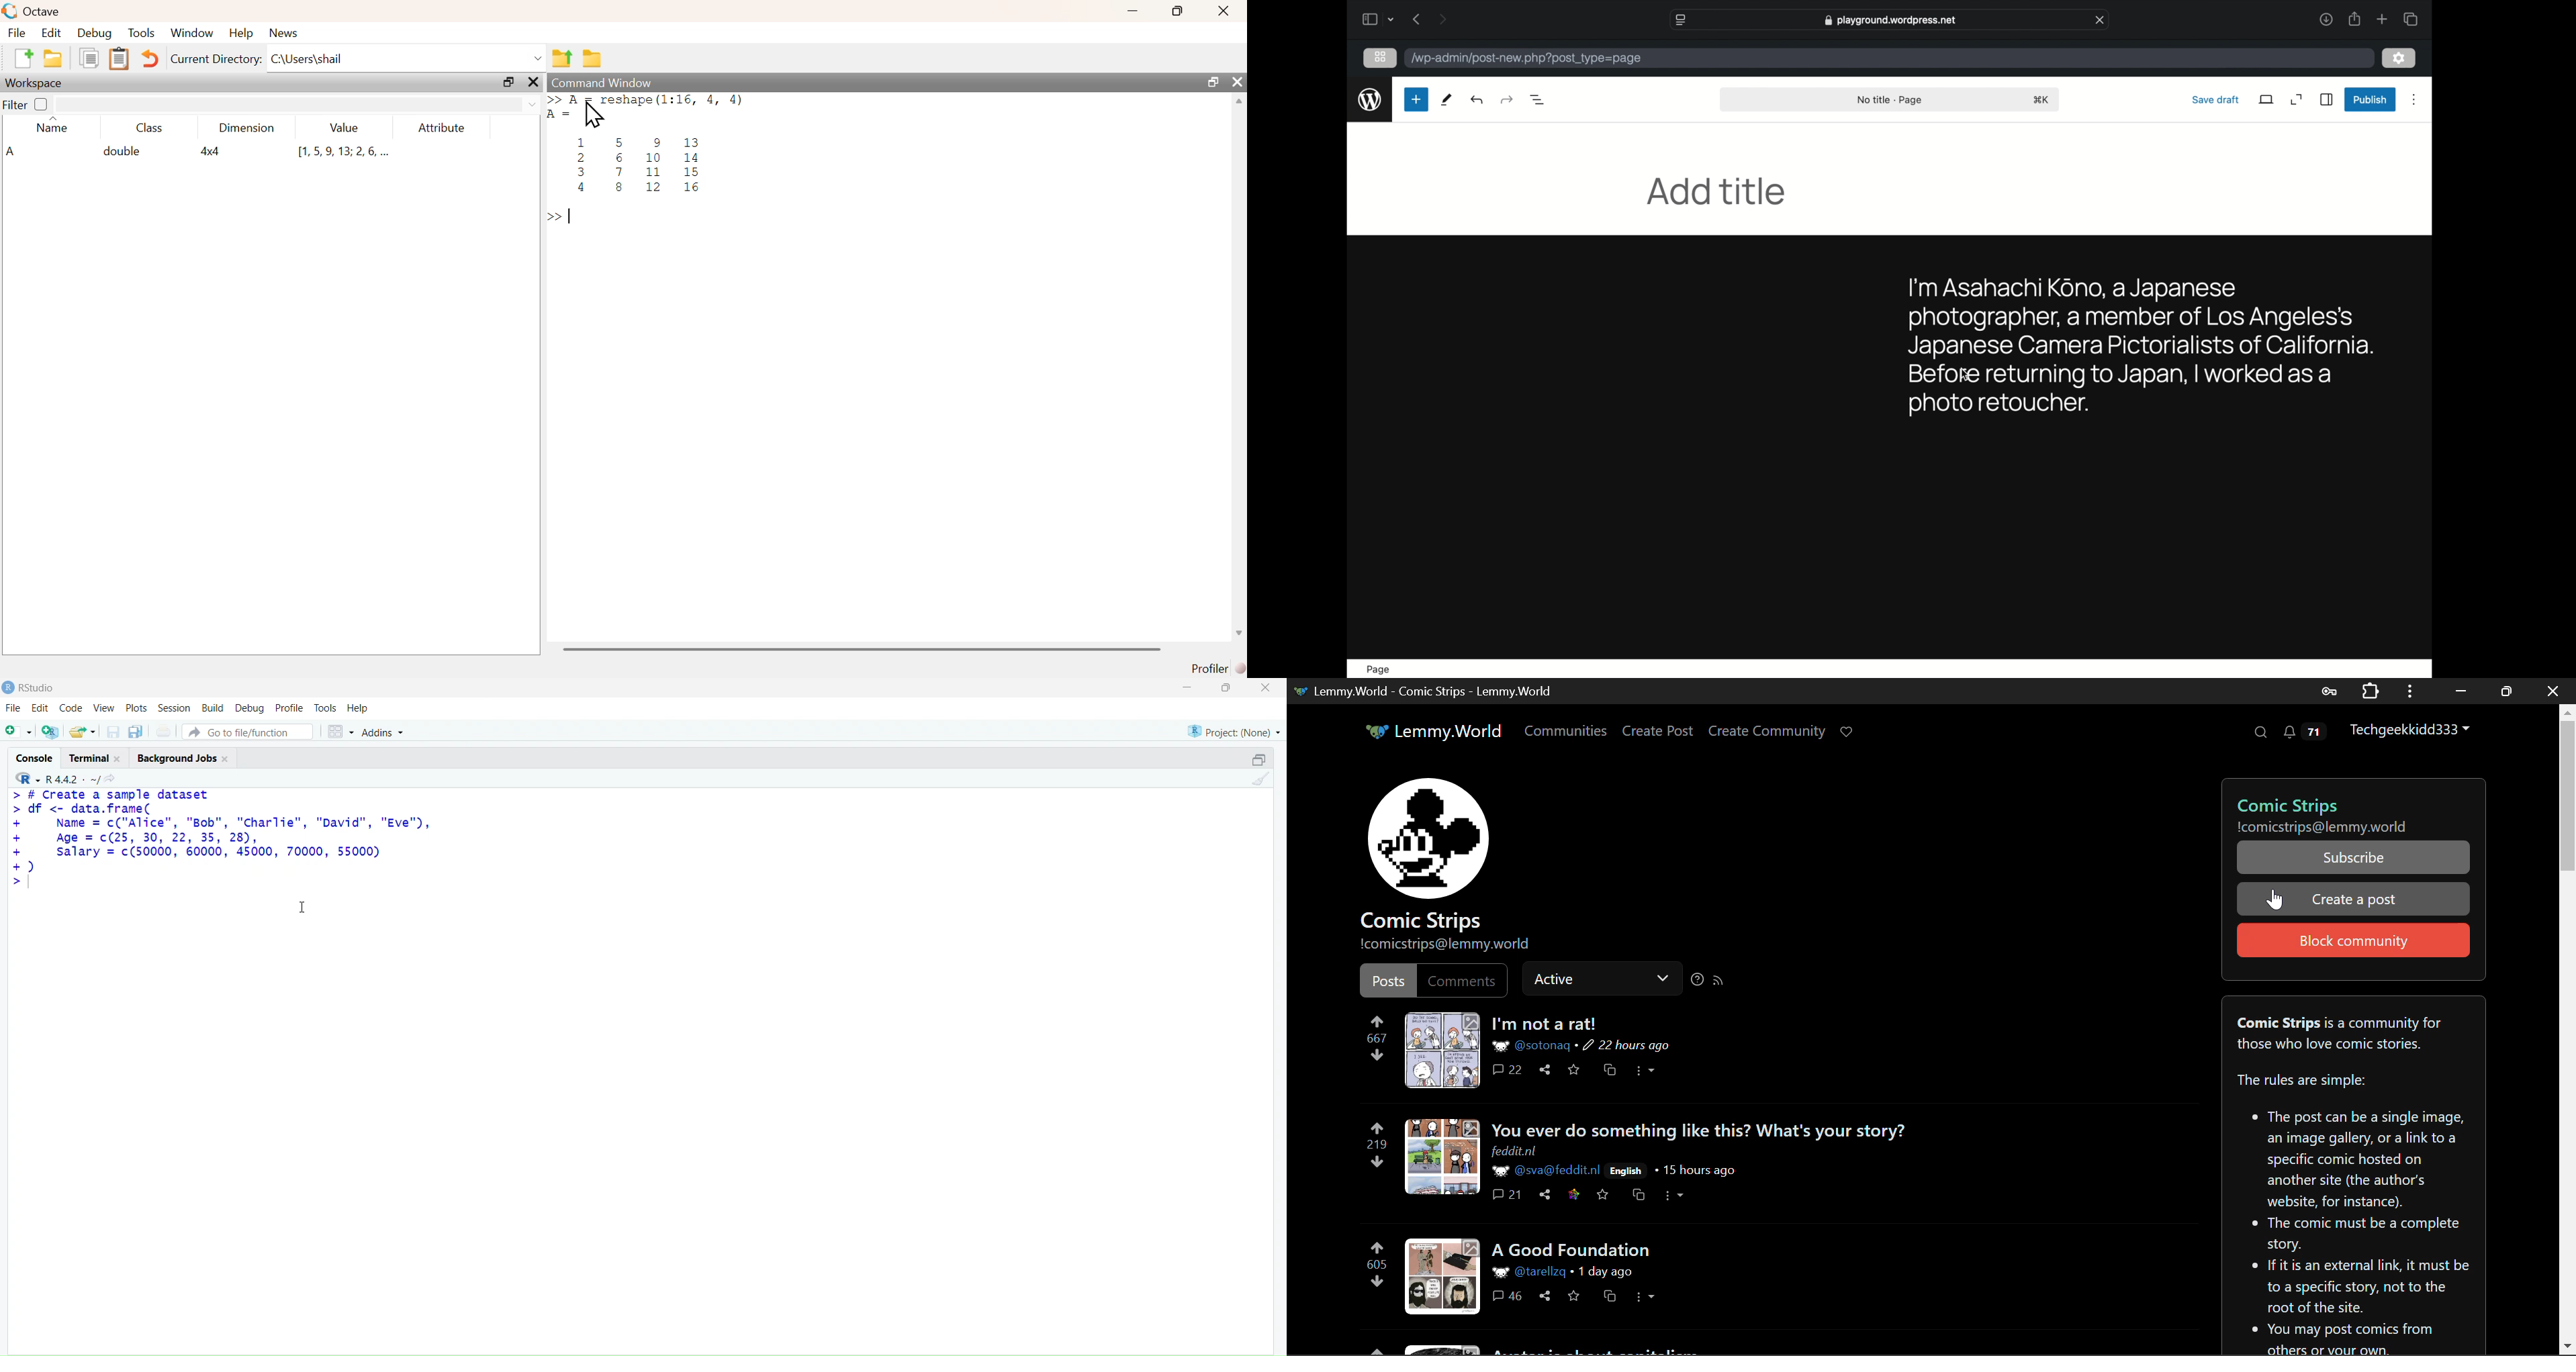  What do you see at coordinates (103, 707) in the screenshot?
I see `view` at bounding box center [103, 707].